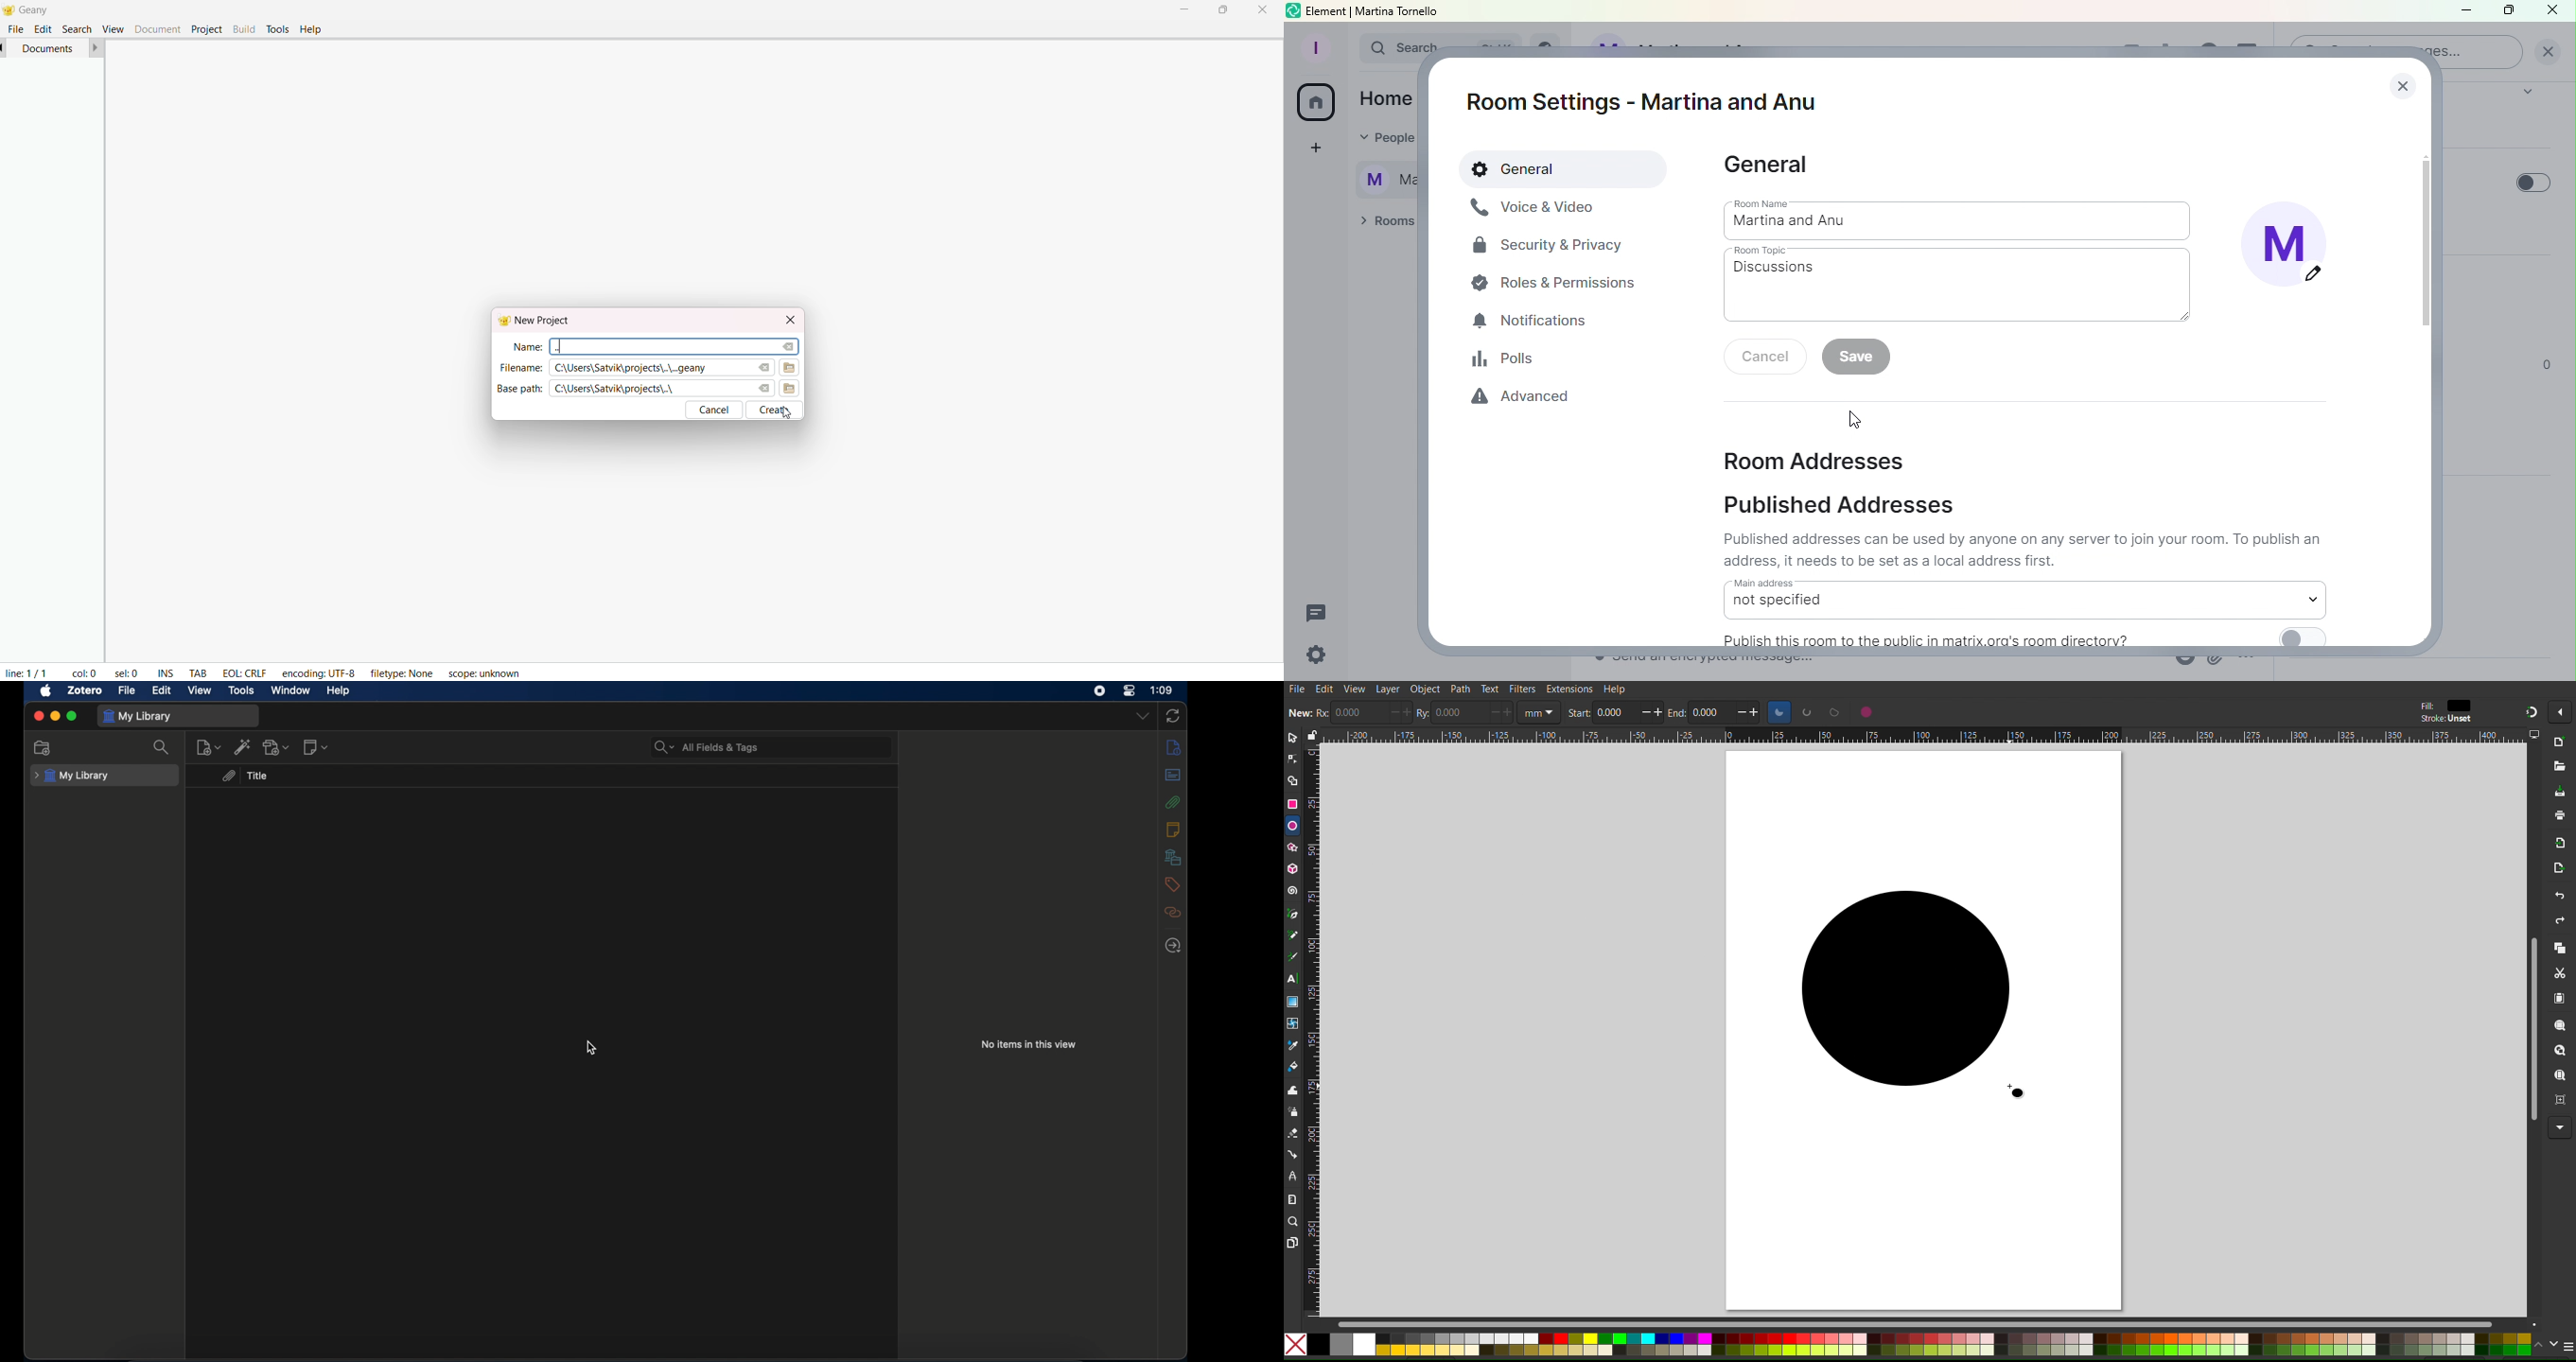 Image resolution: width=2576 pixels, height=1372 pixels. What do you see at coordinates (1293, 1024) in the screenshot?
I see `Mesh Tool` at bounding box center [1293, 1024].